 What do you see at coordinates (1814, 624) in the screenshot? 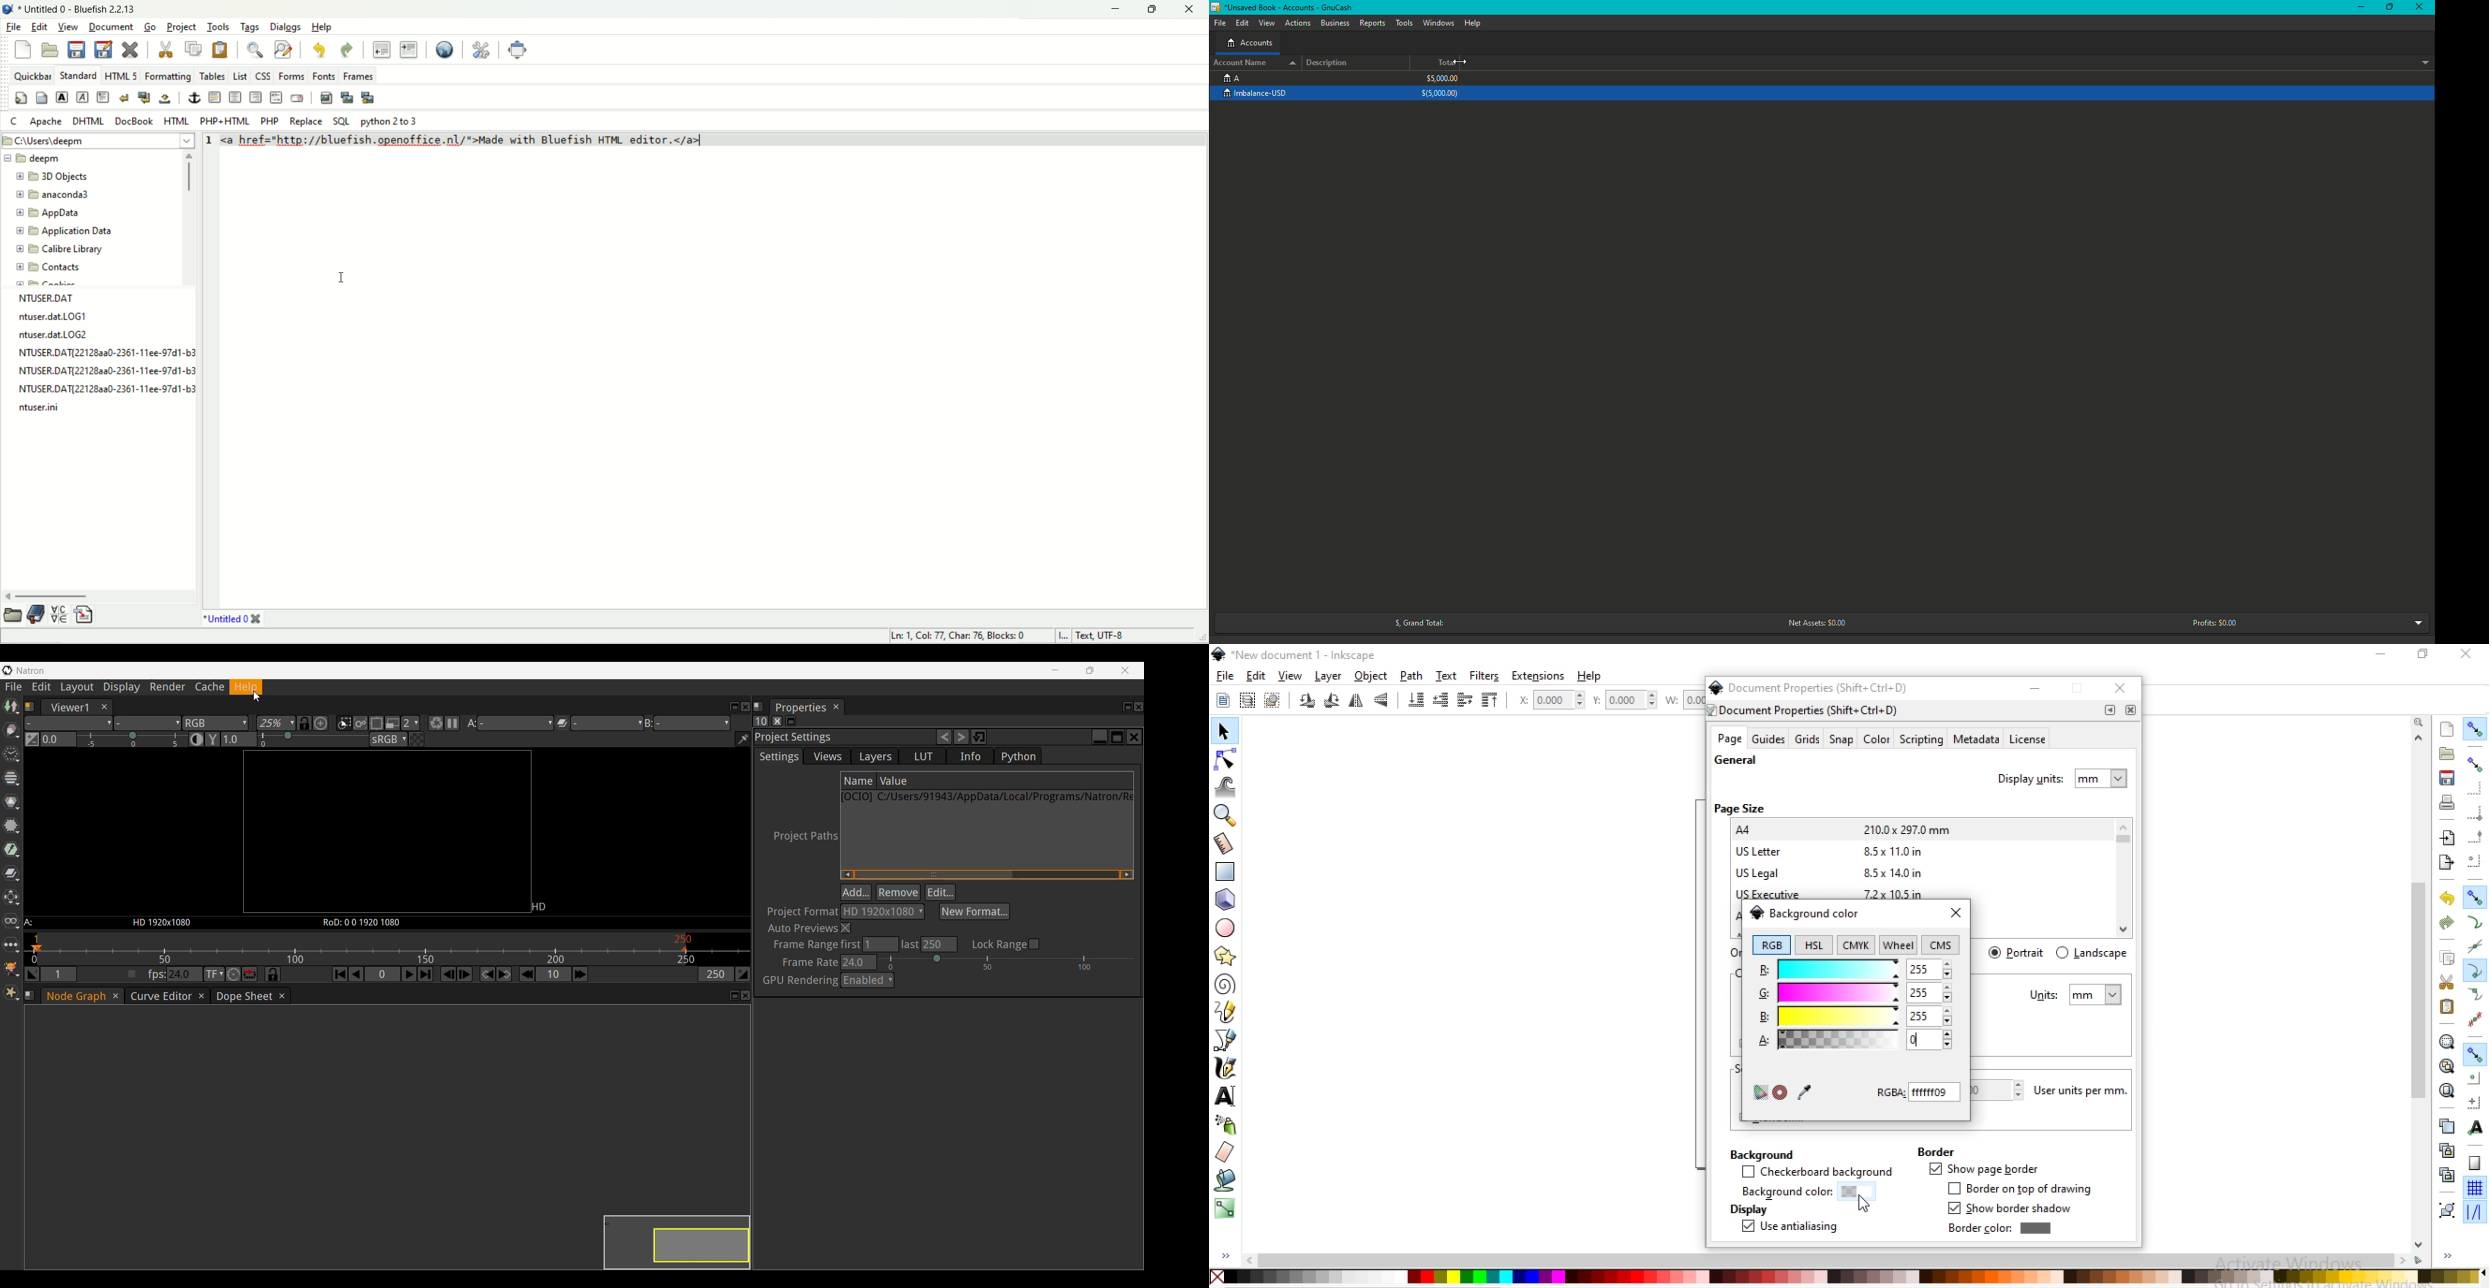
I see `Net Assets` at bounding box center [1814, 624].